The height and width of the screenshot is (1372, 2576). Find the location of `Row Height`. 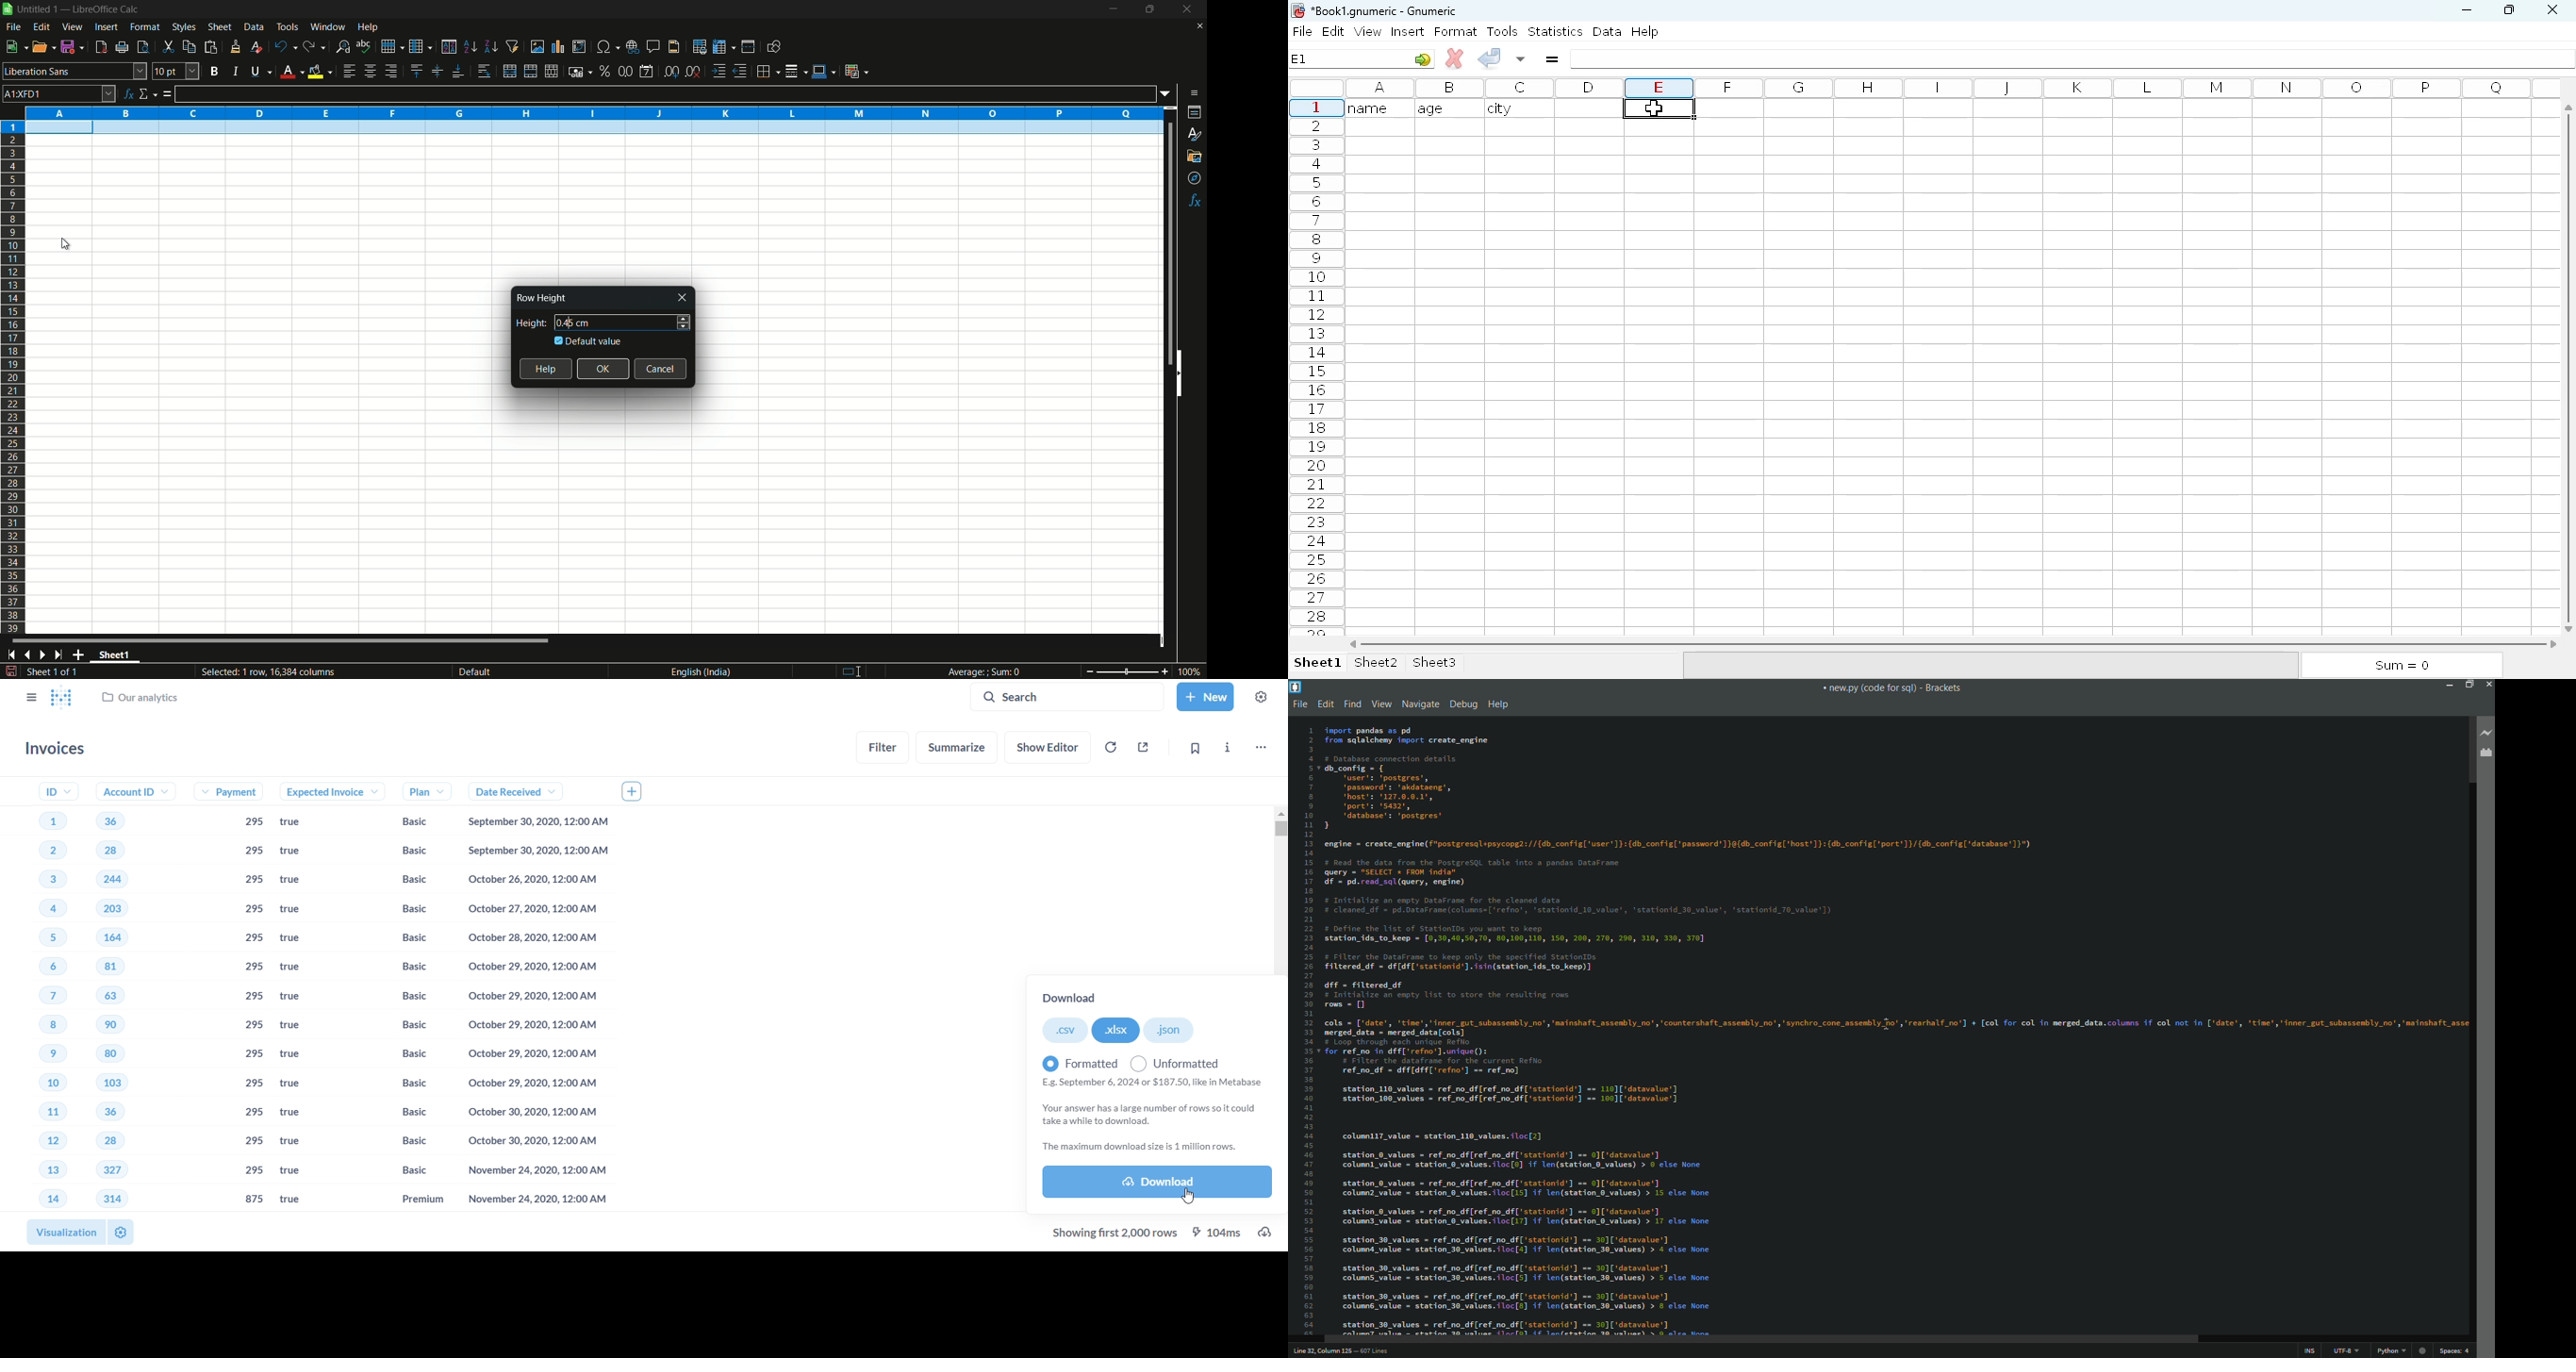

Row Height is located at coordinates (540, 298).